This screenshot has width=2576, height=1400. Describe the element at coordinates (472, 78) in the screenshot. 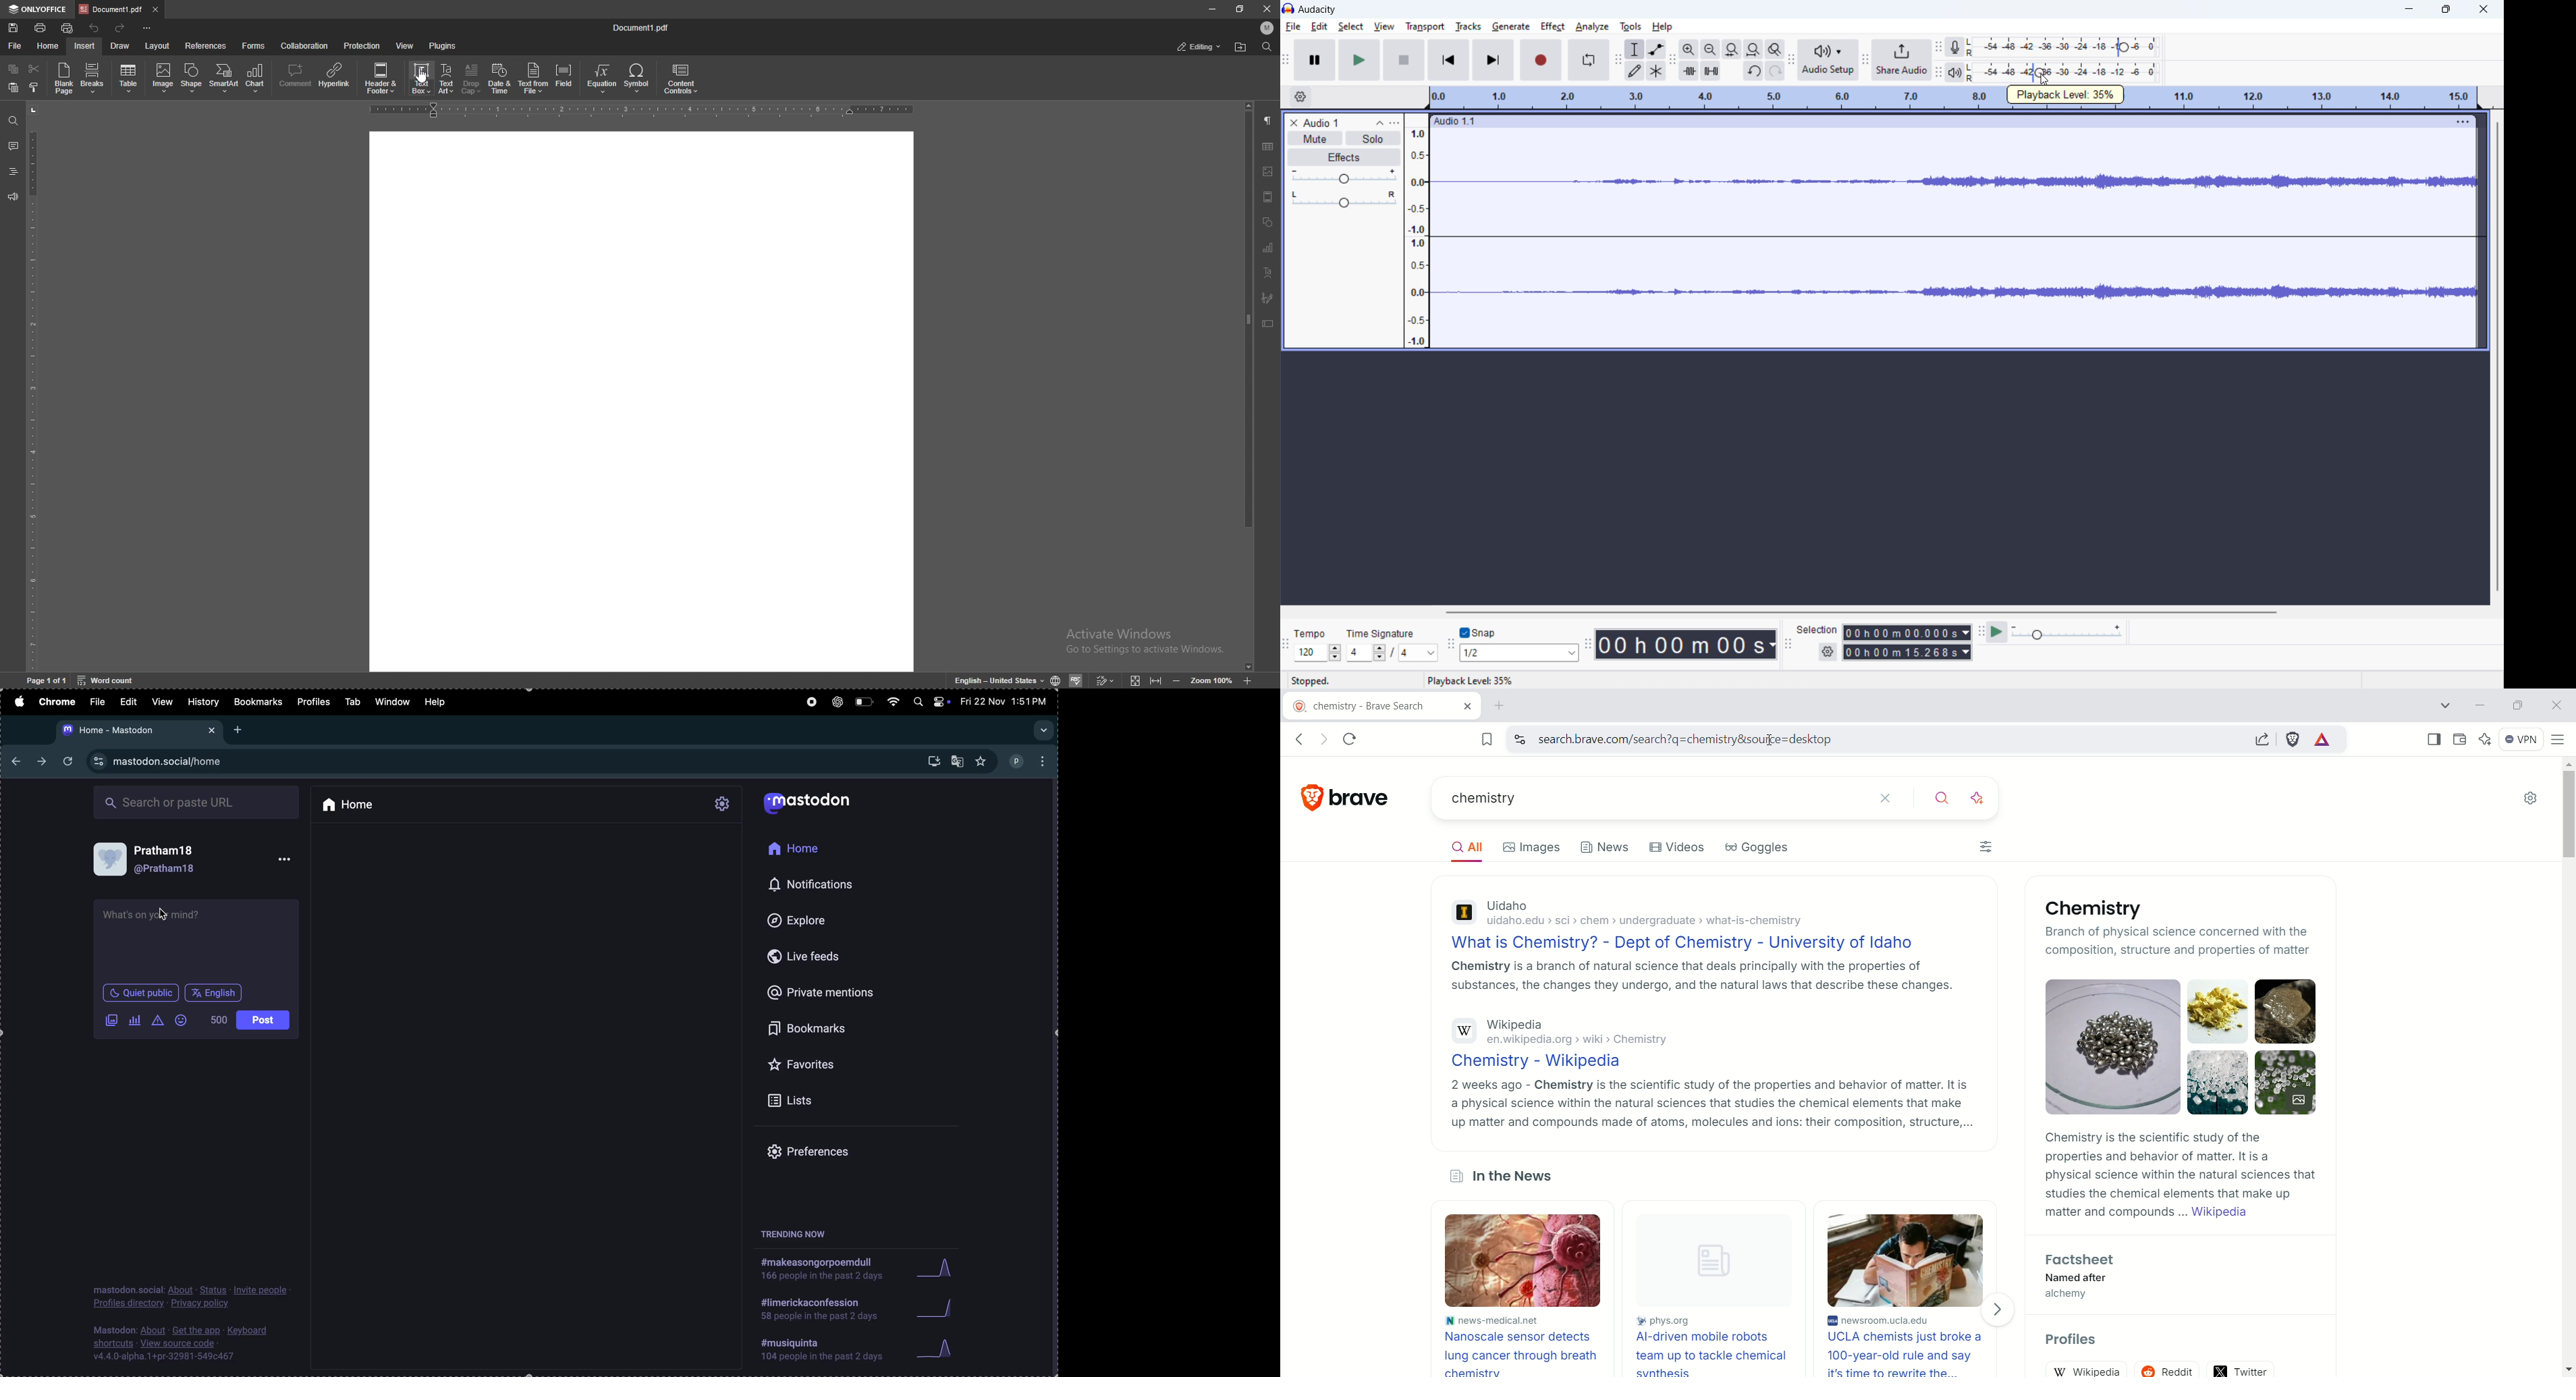

I see `drop cap` at that location.